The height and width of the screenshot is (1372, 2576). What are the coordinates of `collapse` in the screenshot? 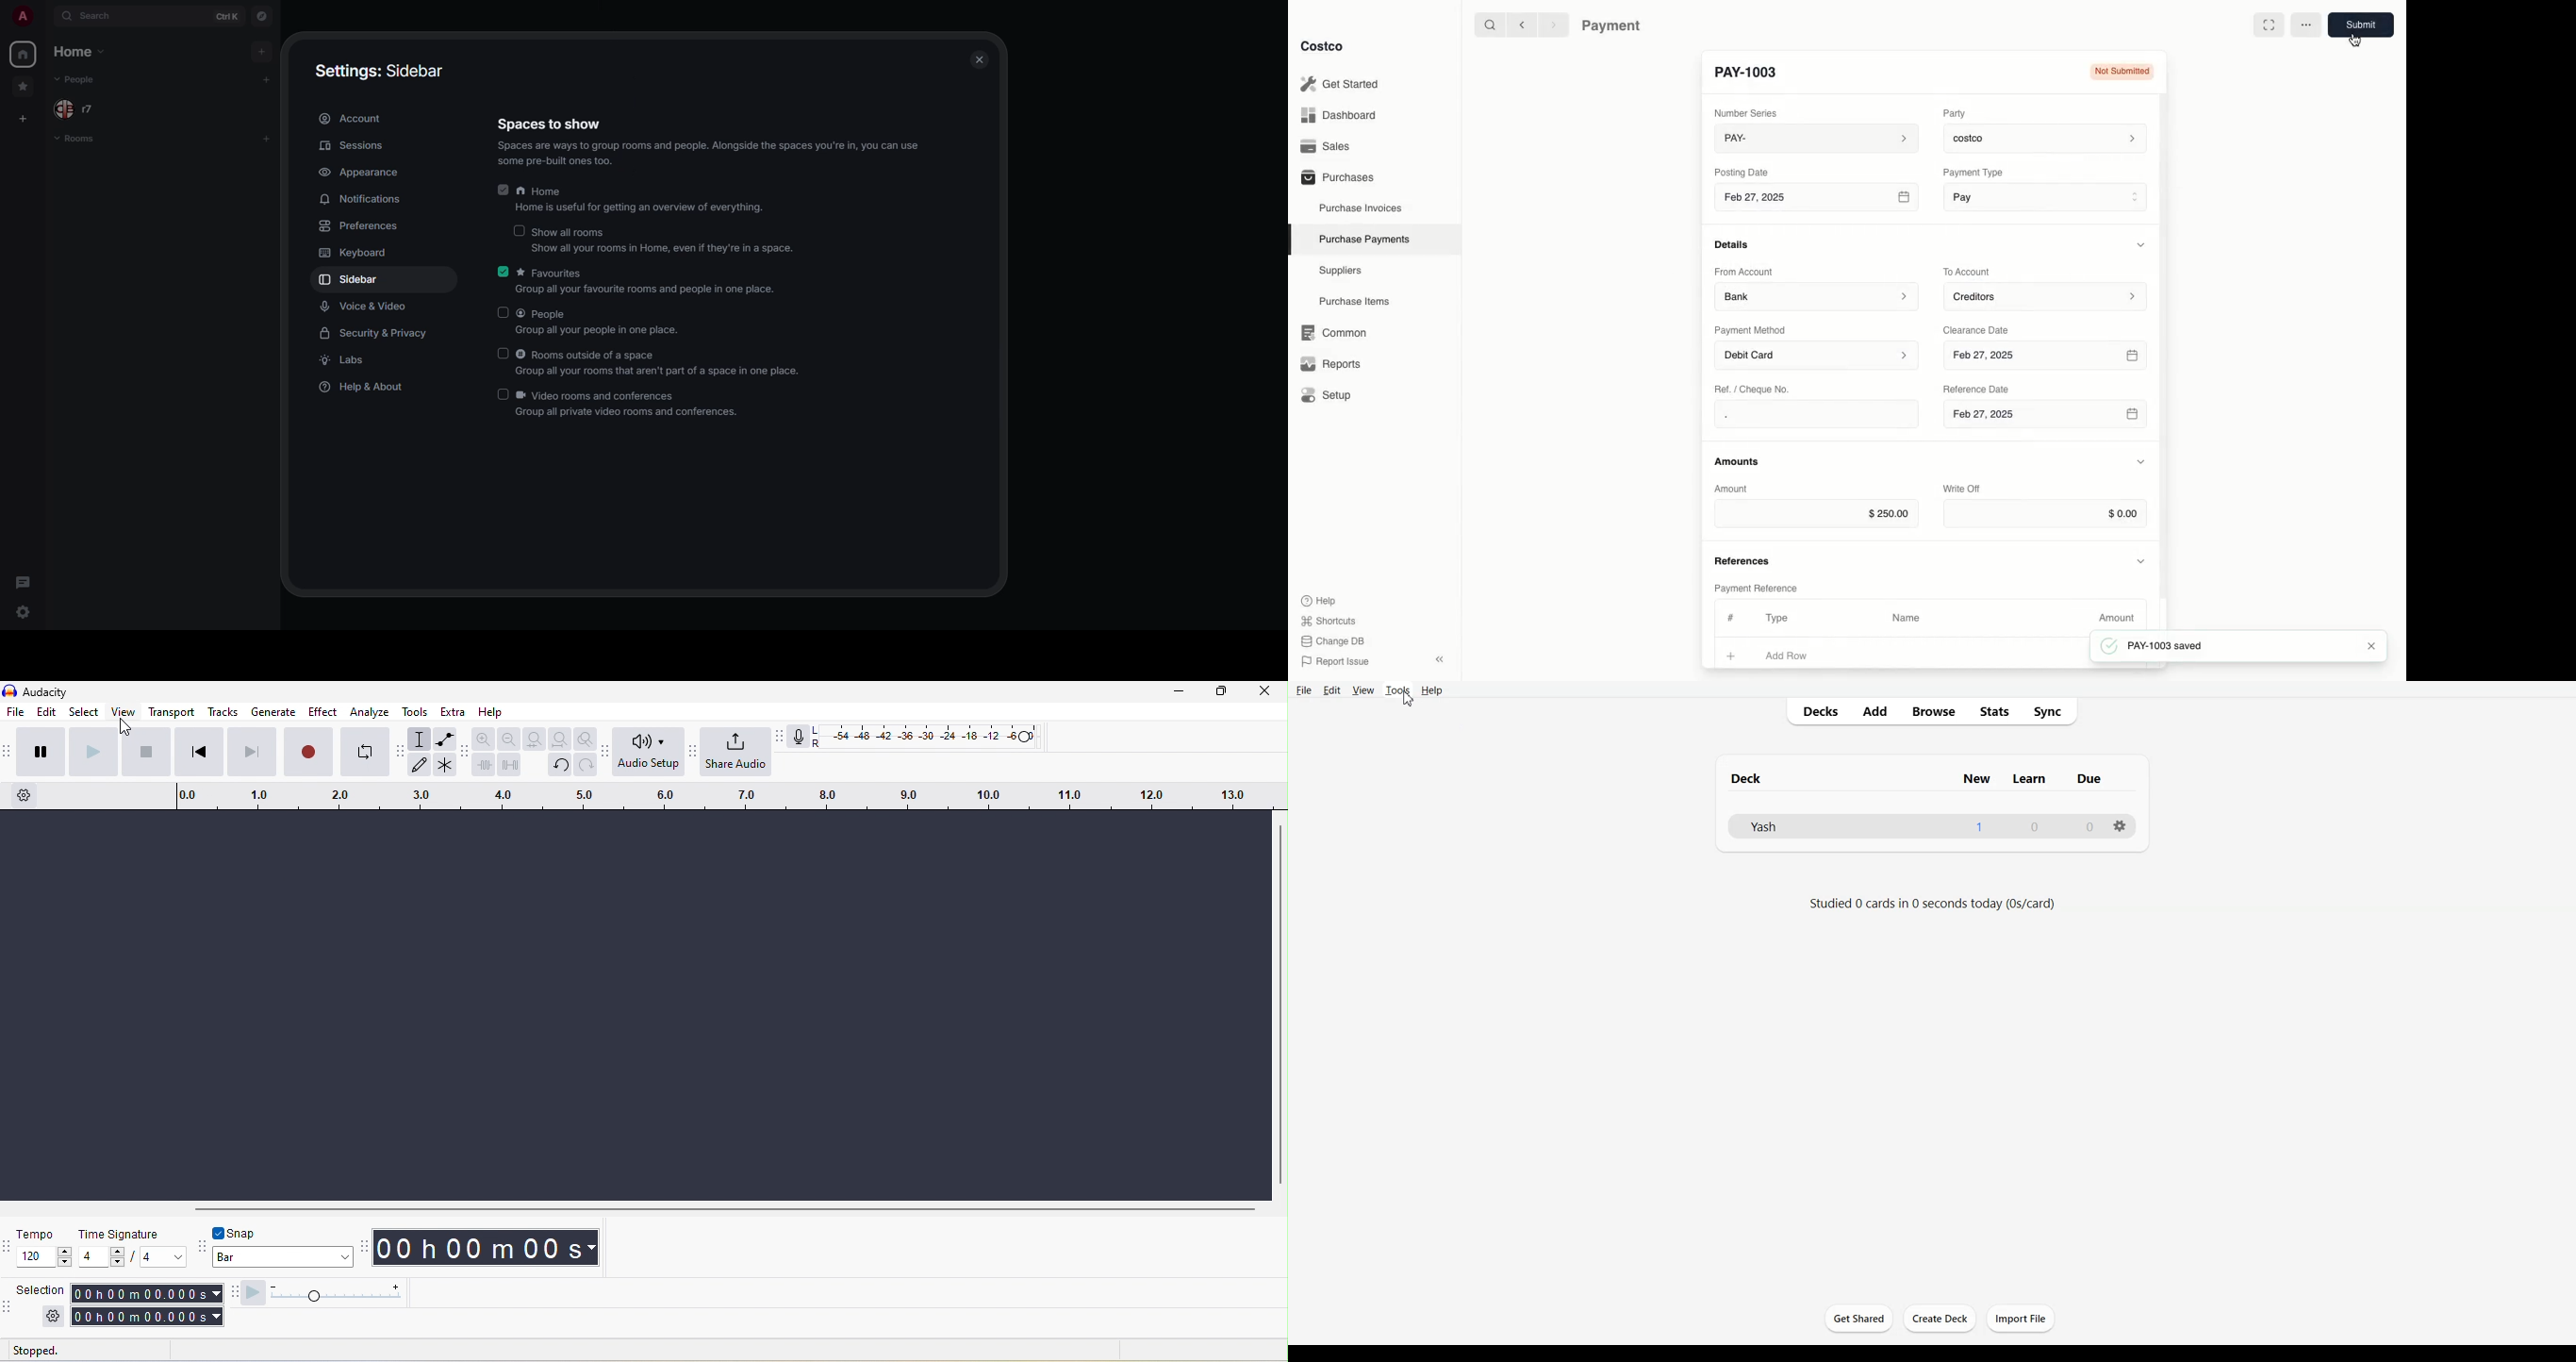 It's located at (1439, 659).